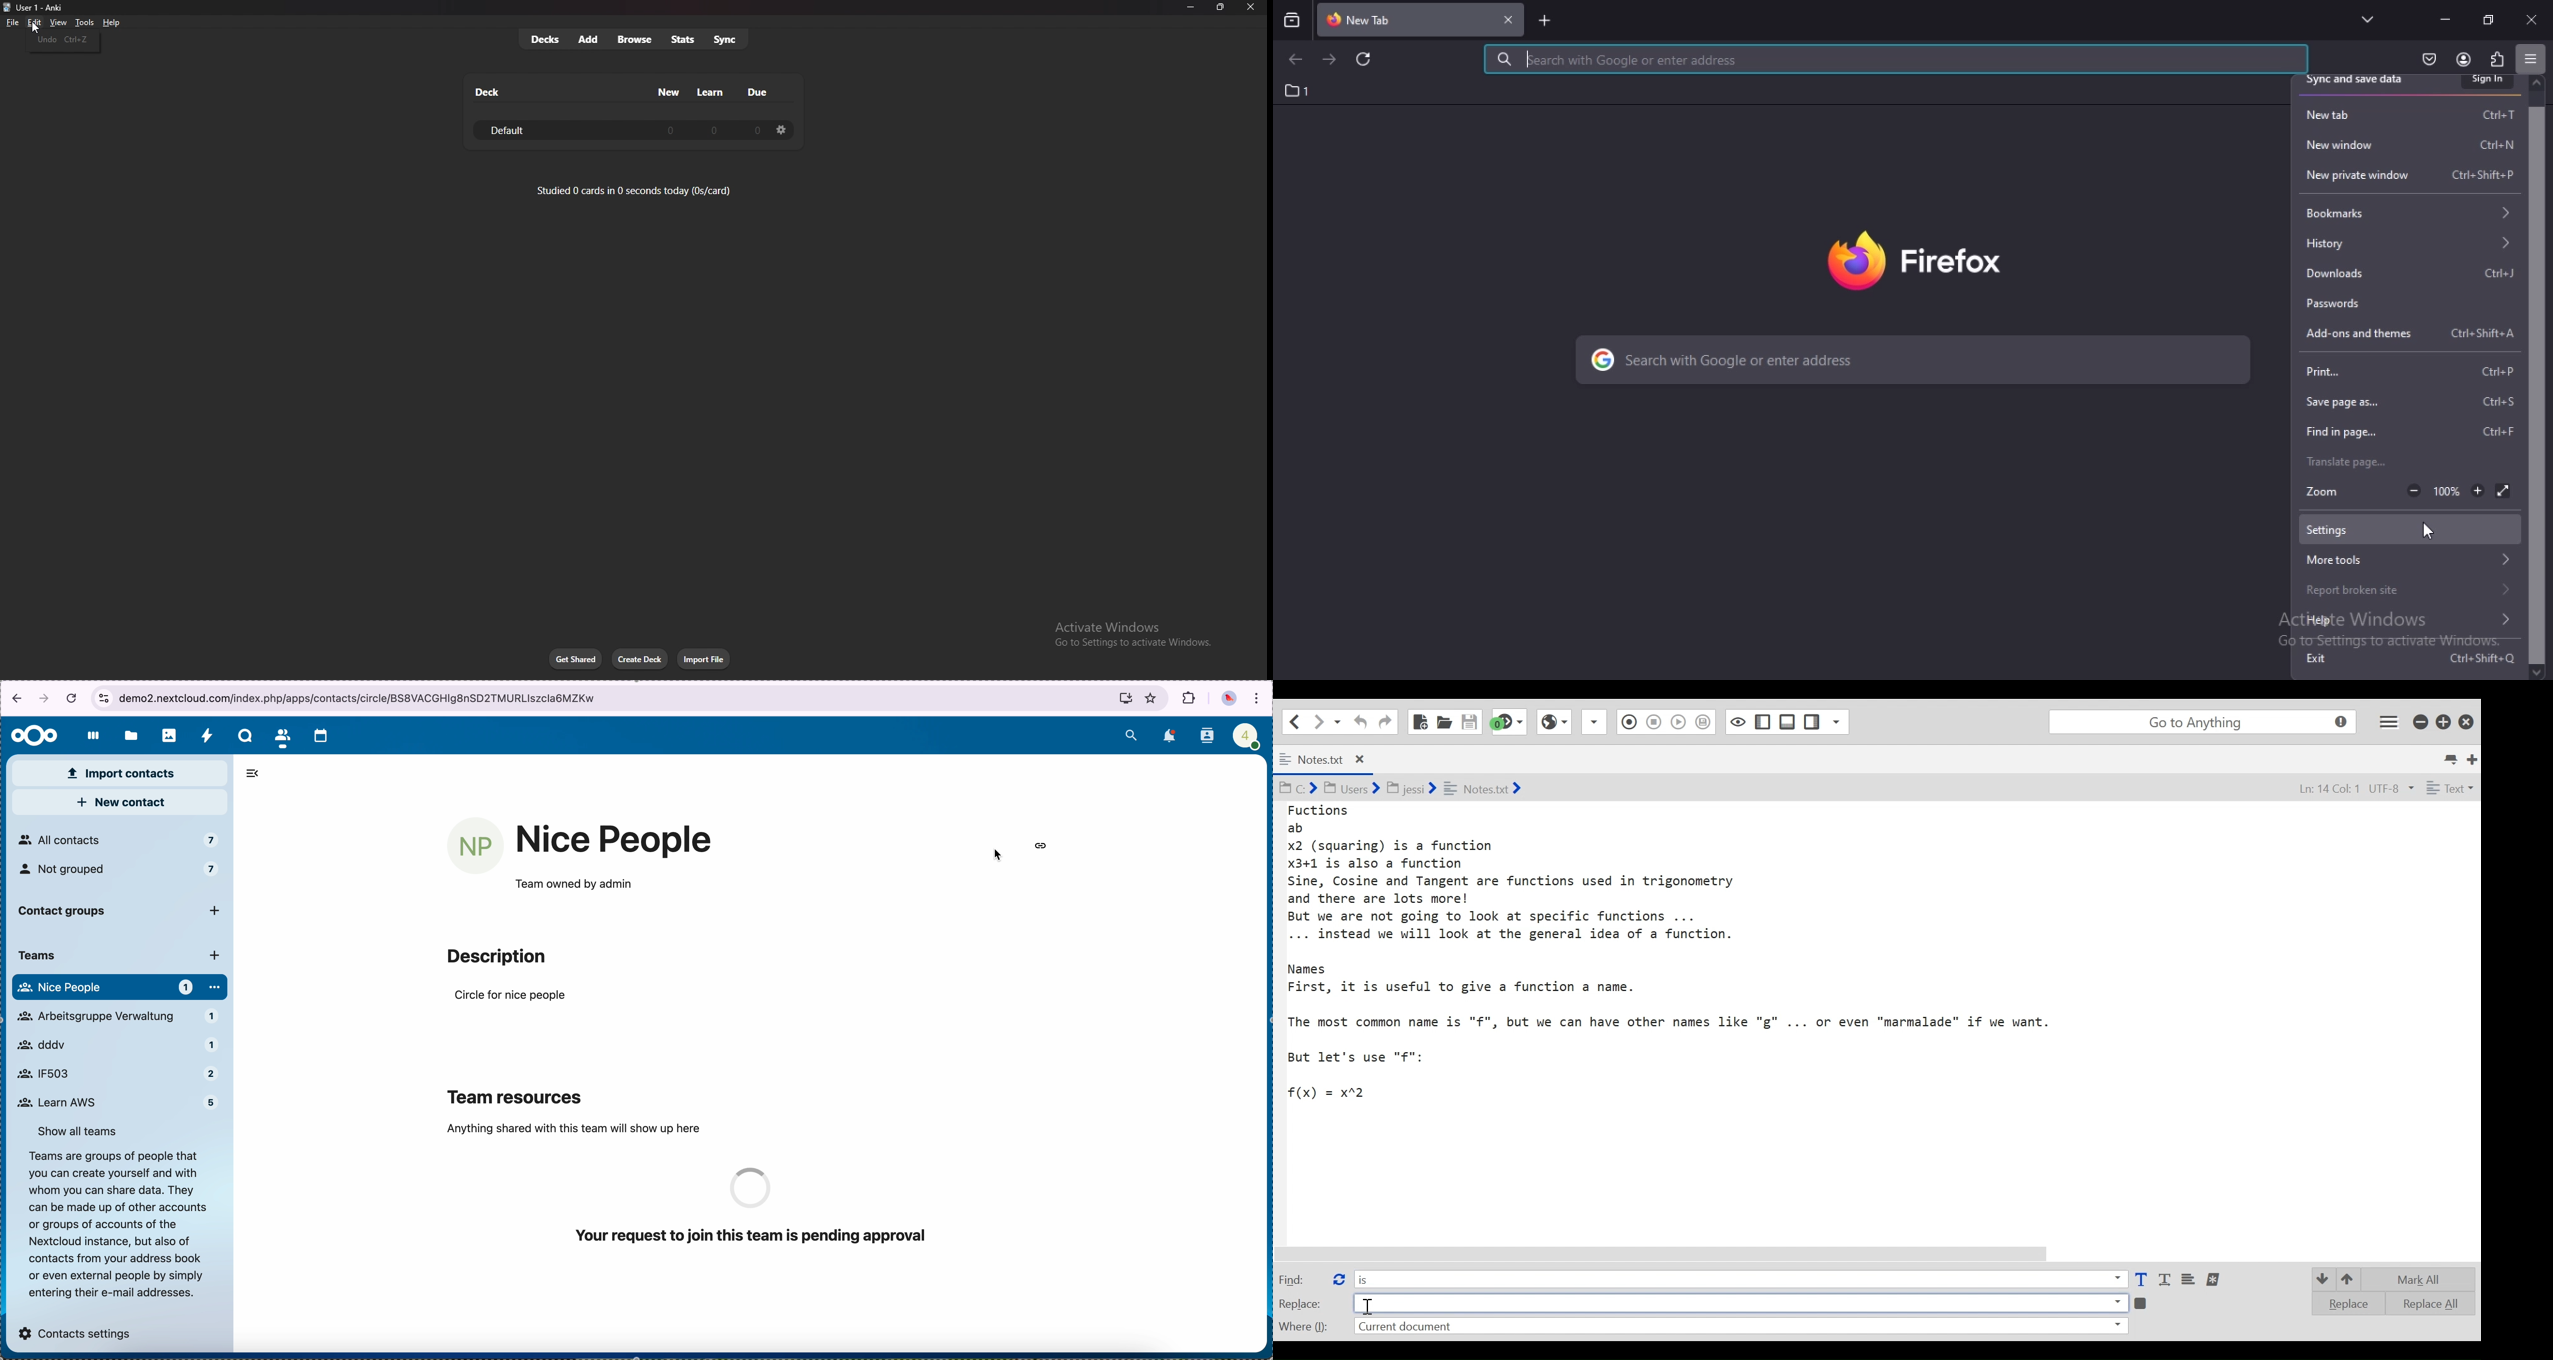 The image size is (2576, 1372). What do you see at coordinates (243, 735) in the screenshot?
I see `Talk` at bounding box center [243, 735].